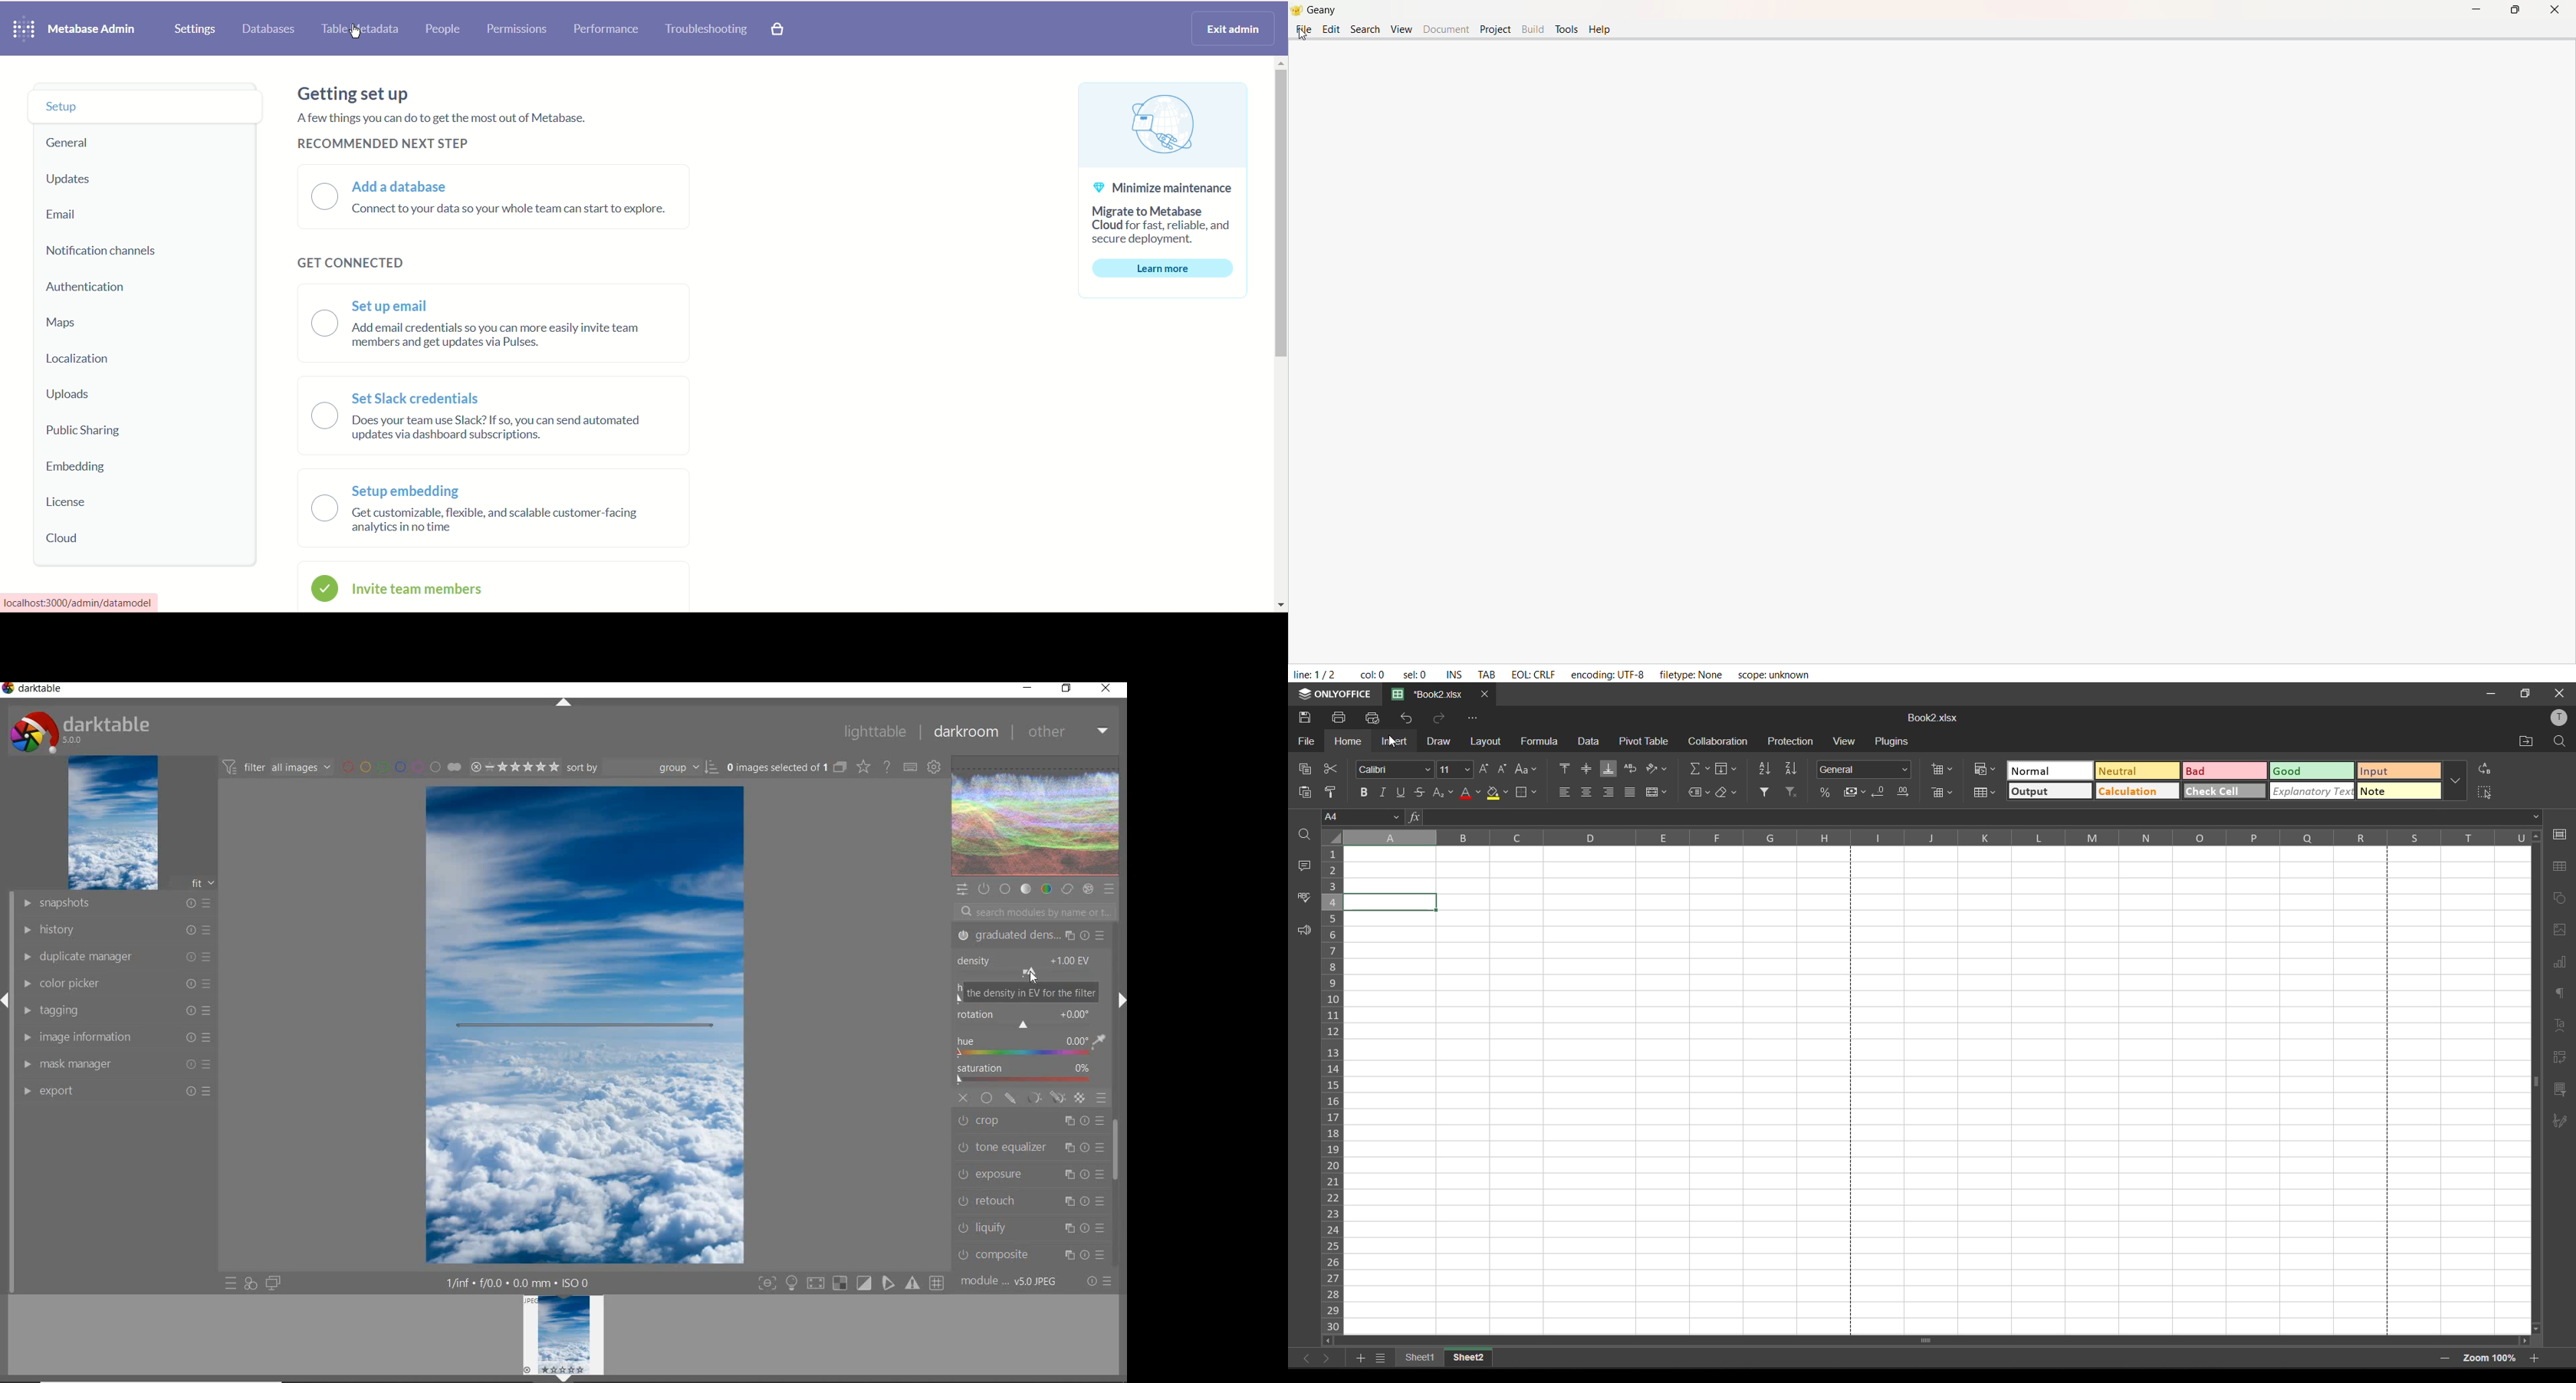 This screenshot has width=2576, height=1400. Describe the element at coordinates (2491, 1359) in the screenshot. I see `zoom factor` at that location.